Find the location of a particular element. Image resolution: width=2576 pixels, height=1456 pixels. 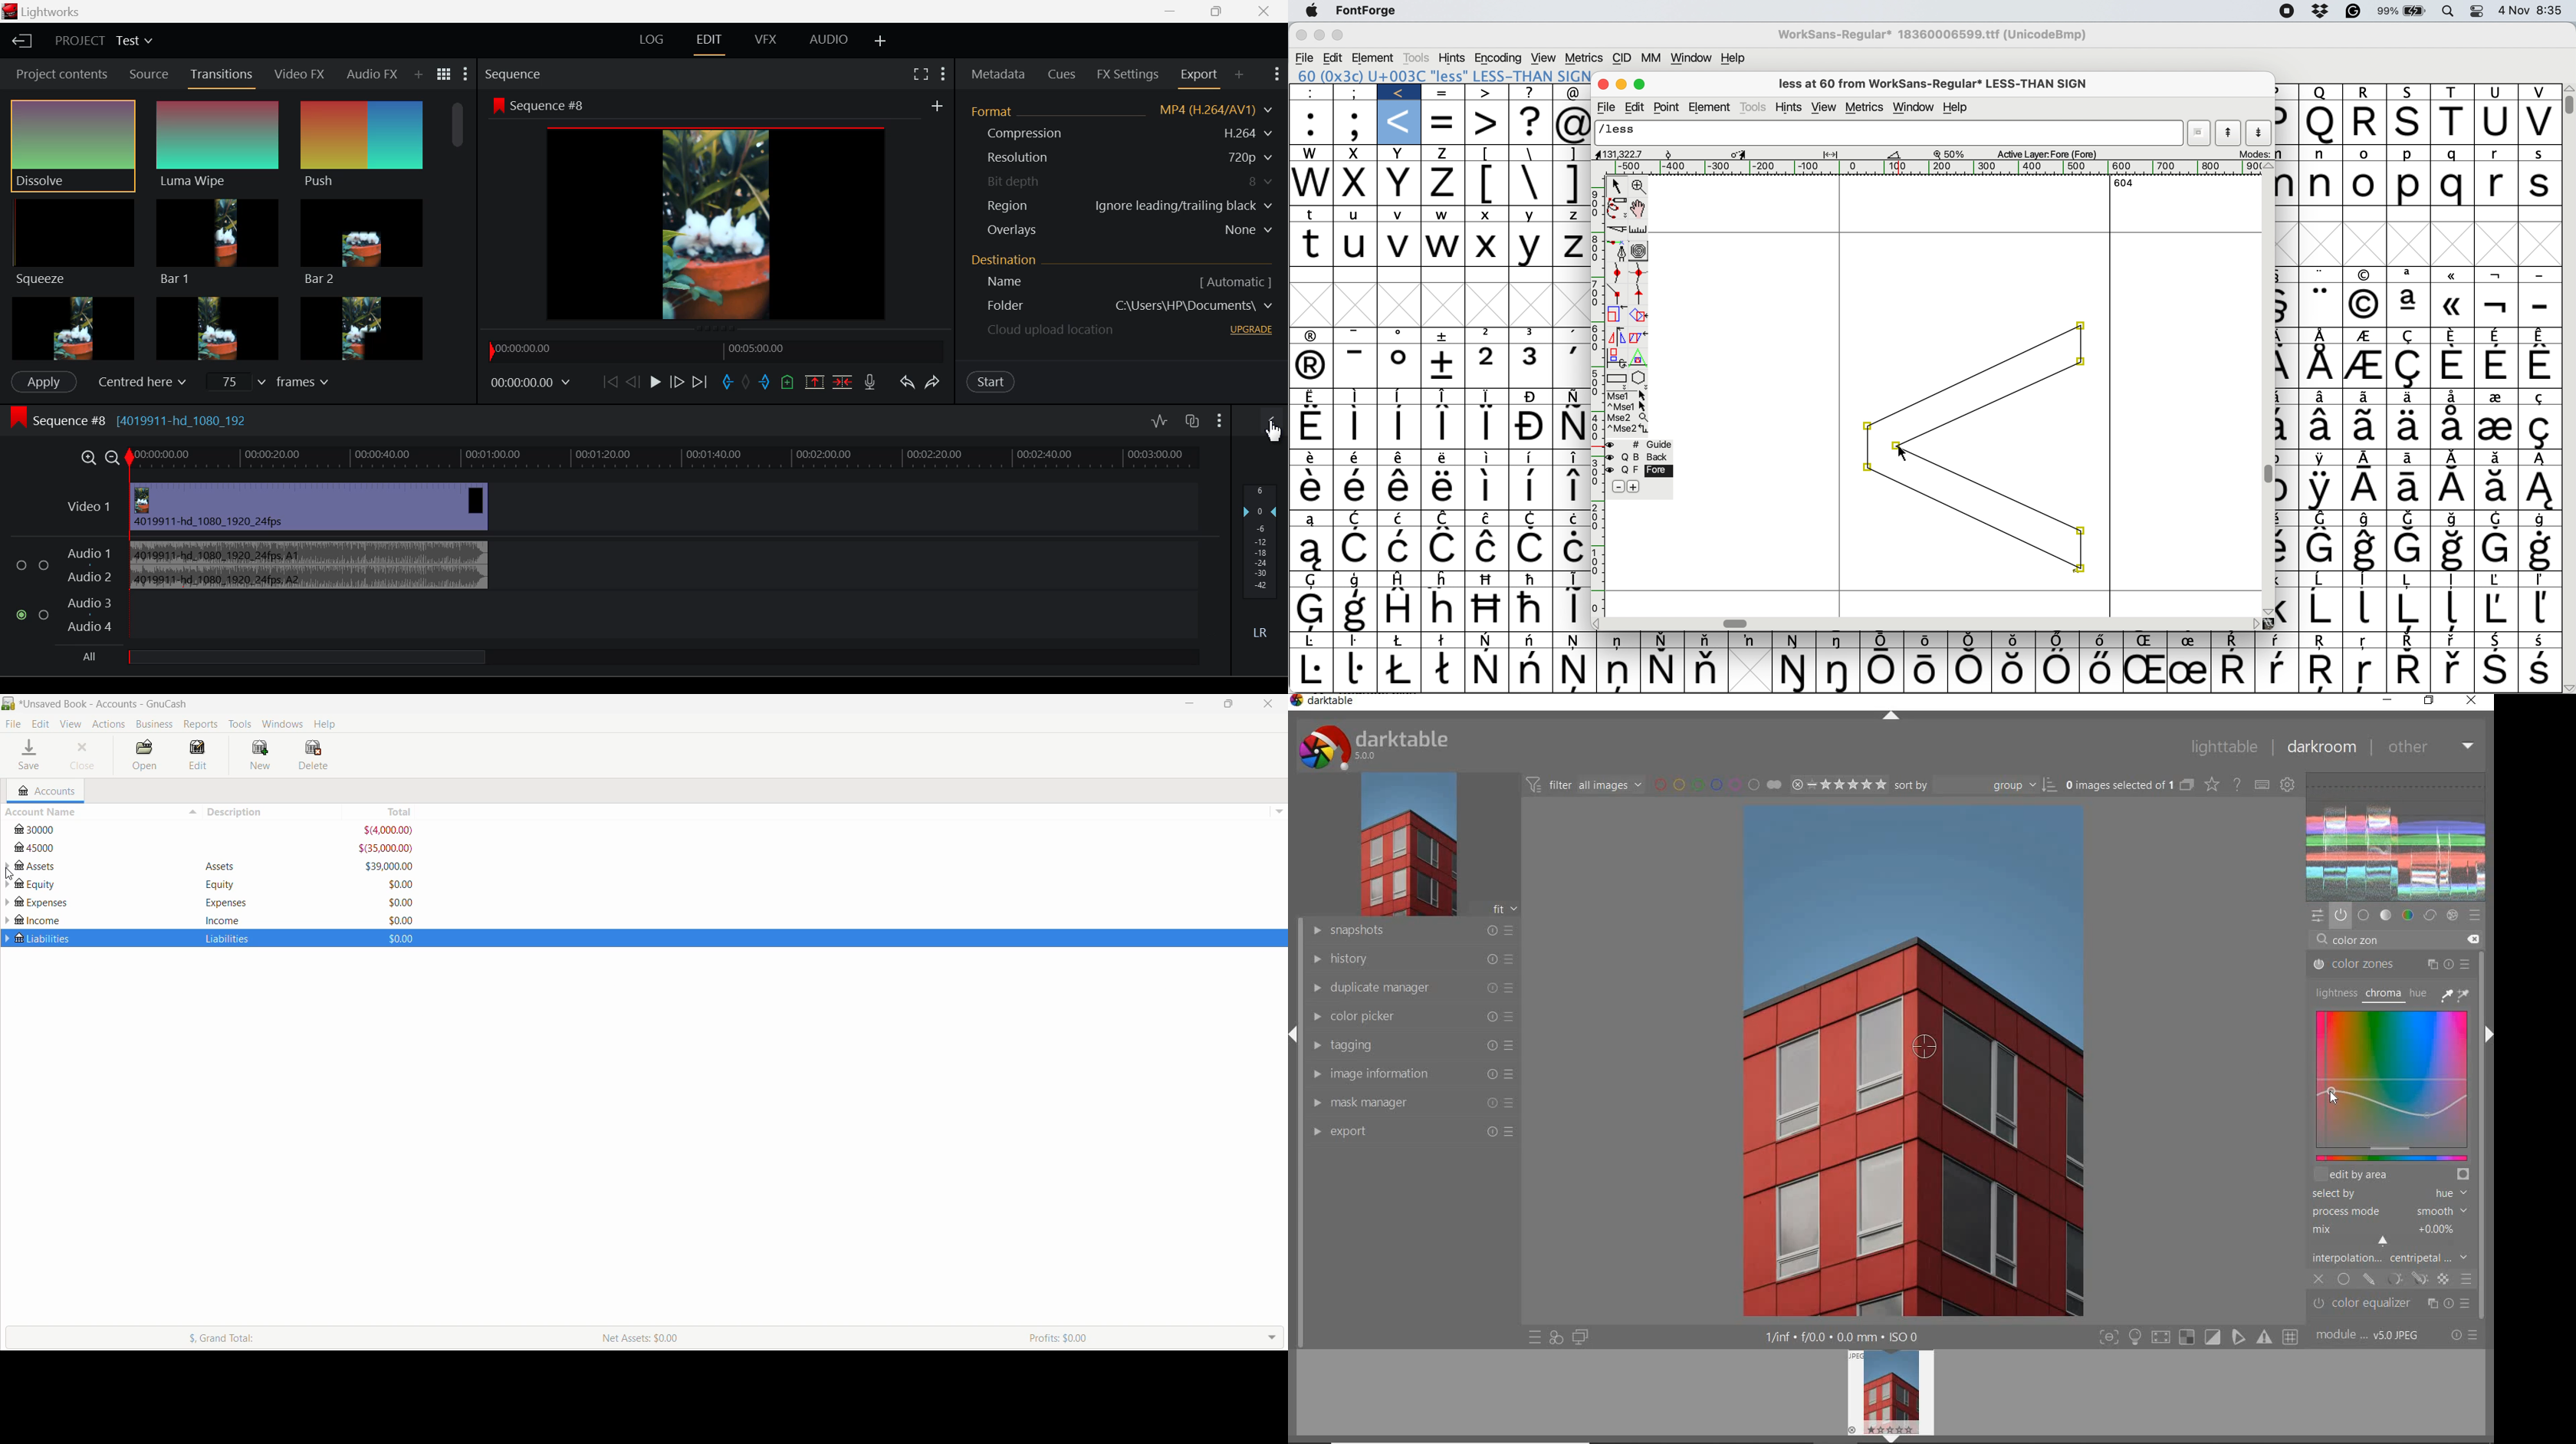

shadow is located at coordinates (2160, 1338).